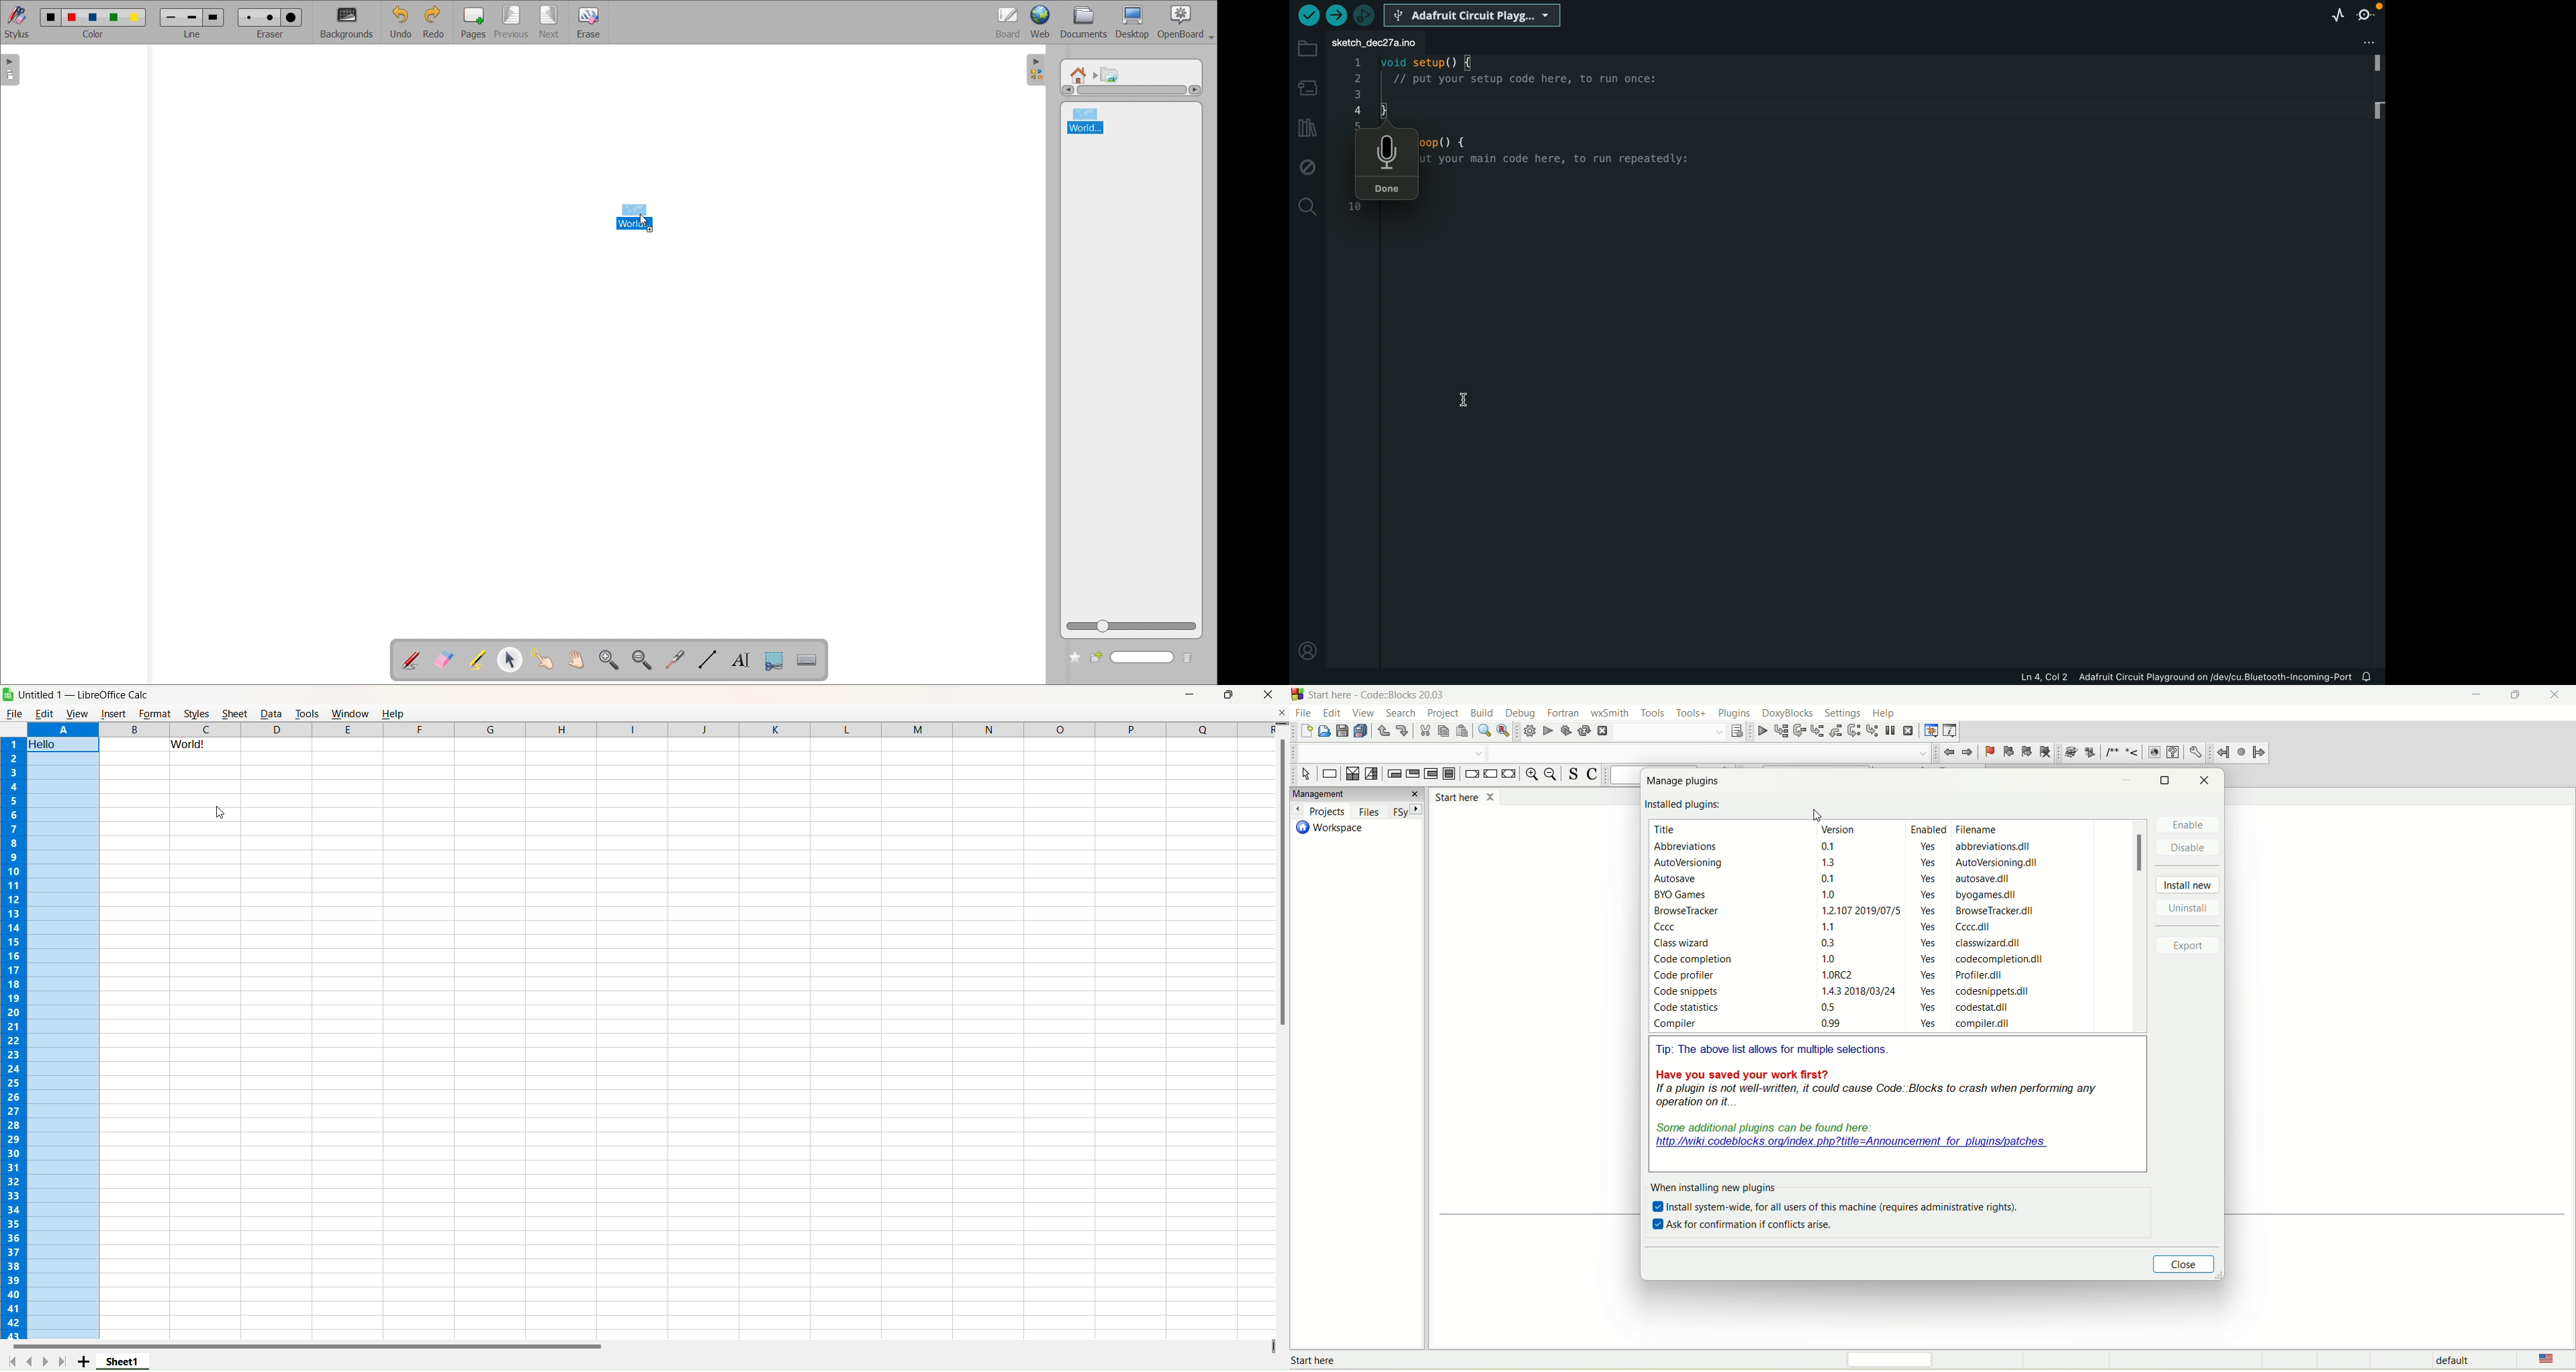 The image size is (2576, 1372). Describe the element at coordinates (1272, 1345) in the screenshot. I see `Duplicate Sheet Area` at that location.